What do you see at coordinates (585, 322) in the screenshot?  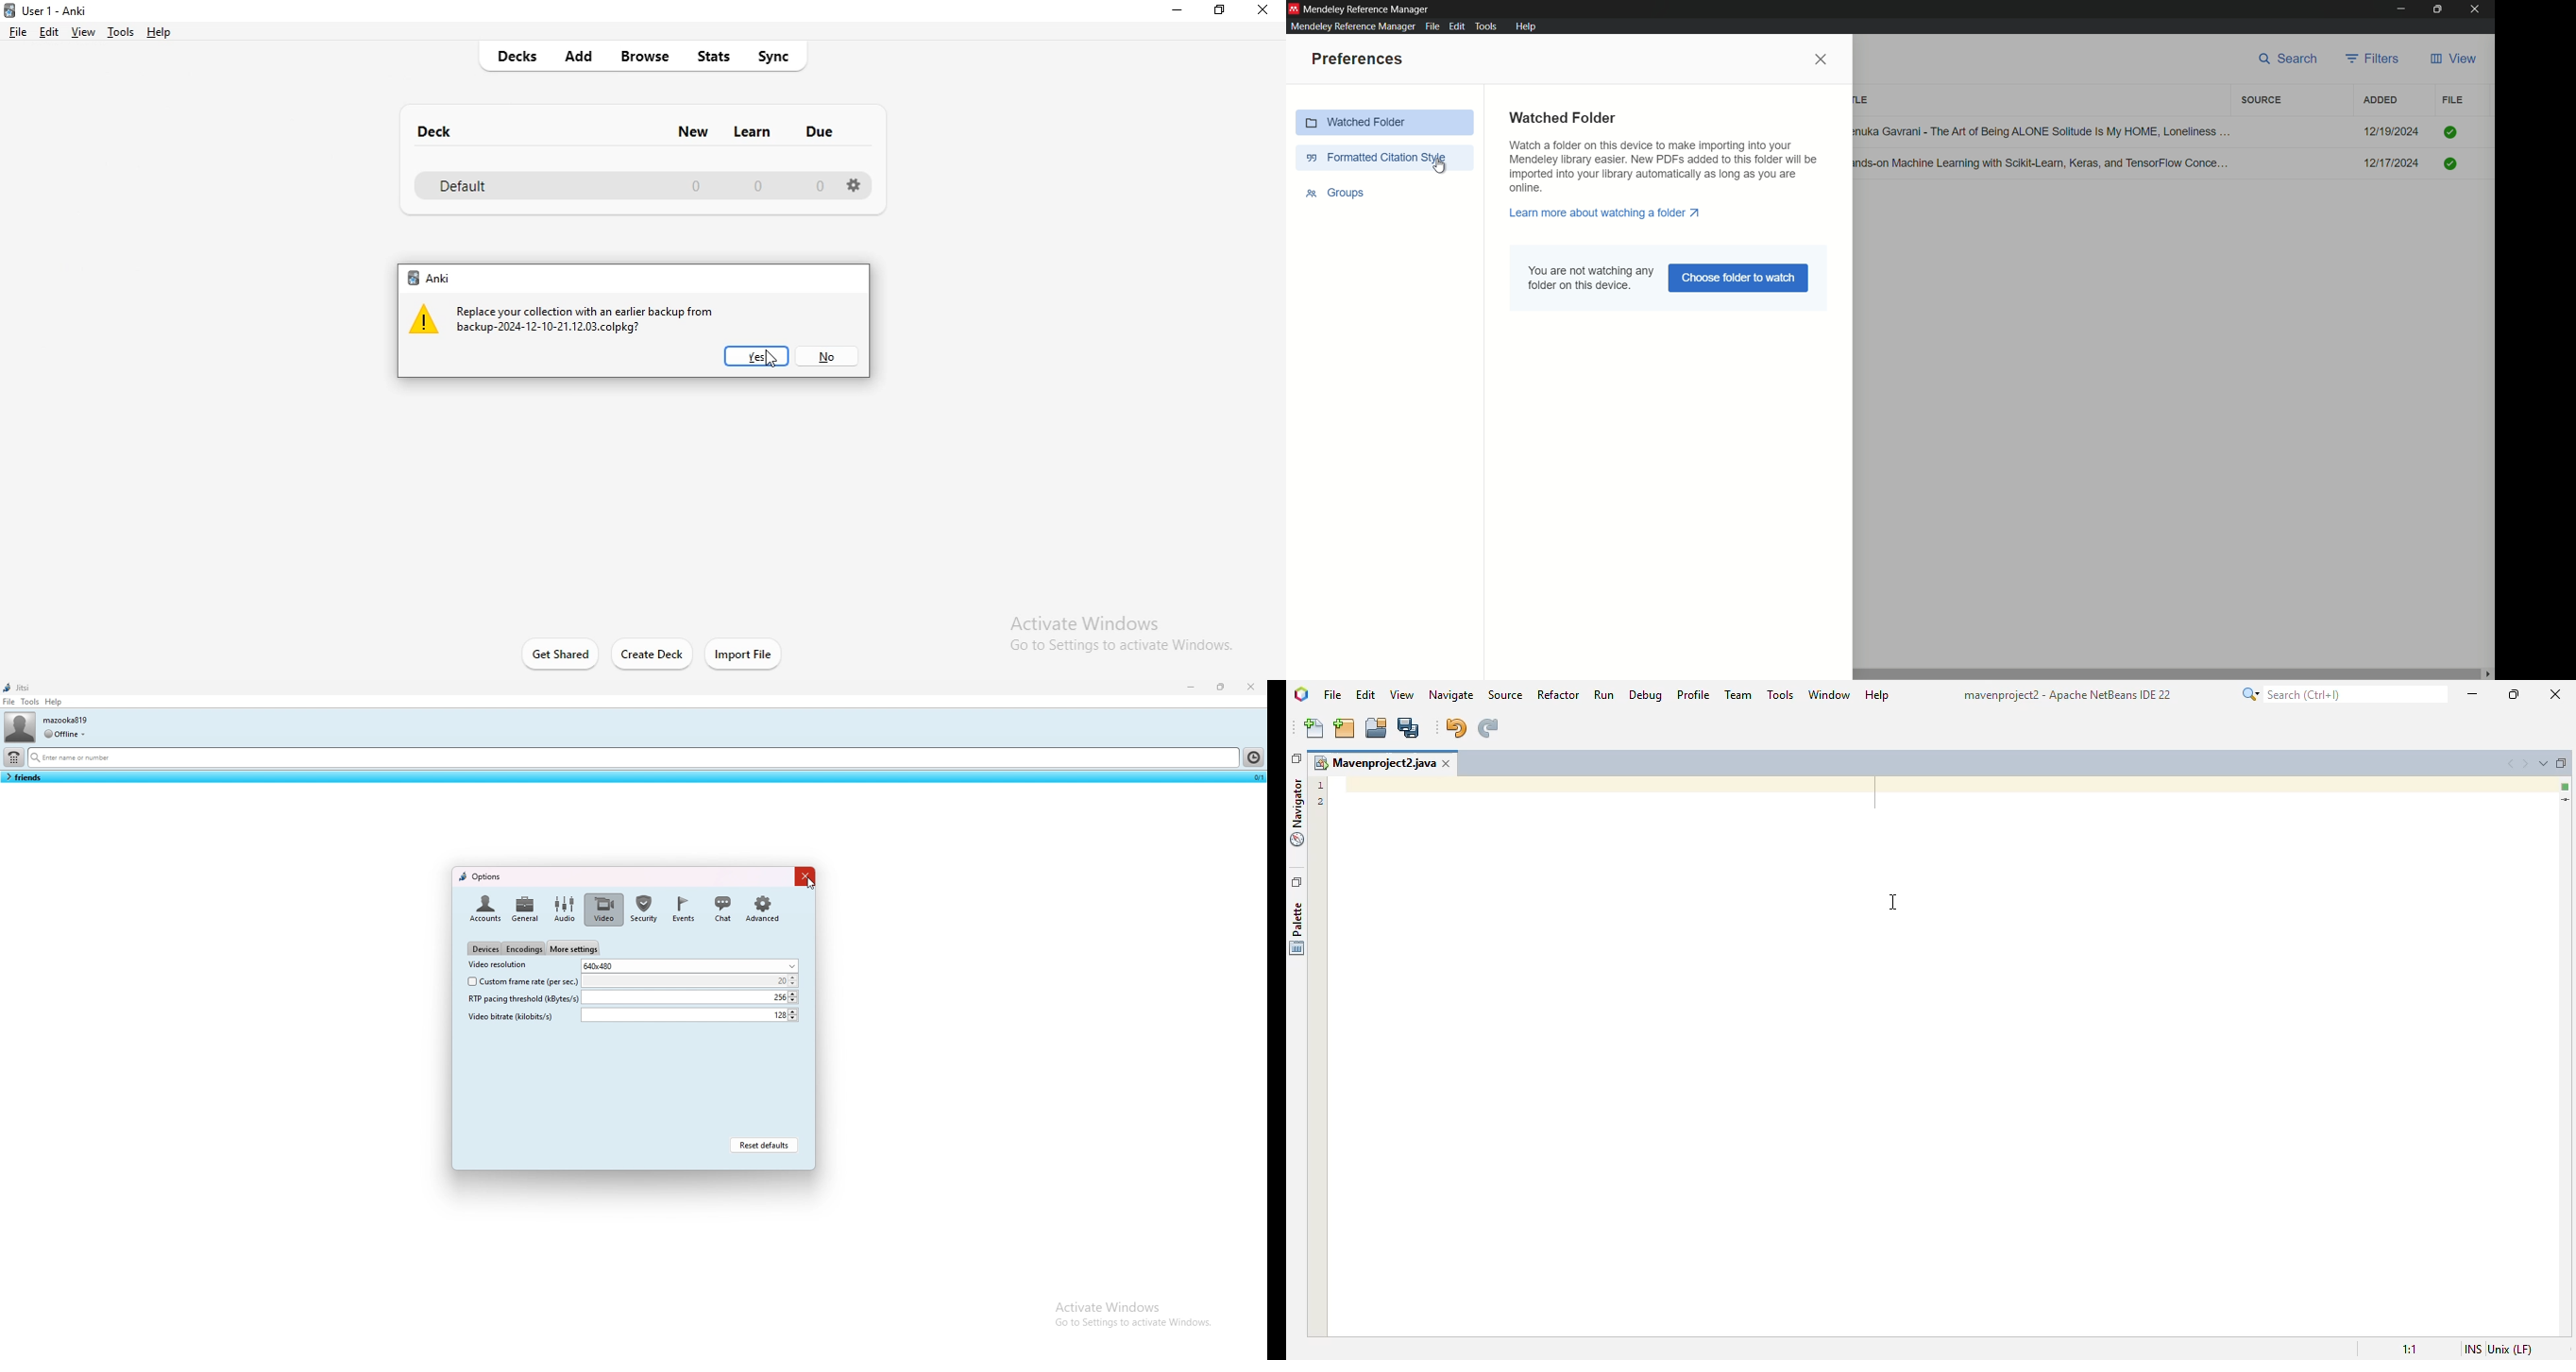 I see `message 1` at bounding box center [585, 322].